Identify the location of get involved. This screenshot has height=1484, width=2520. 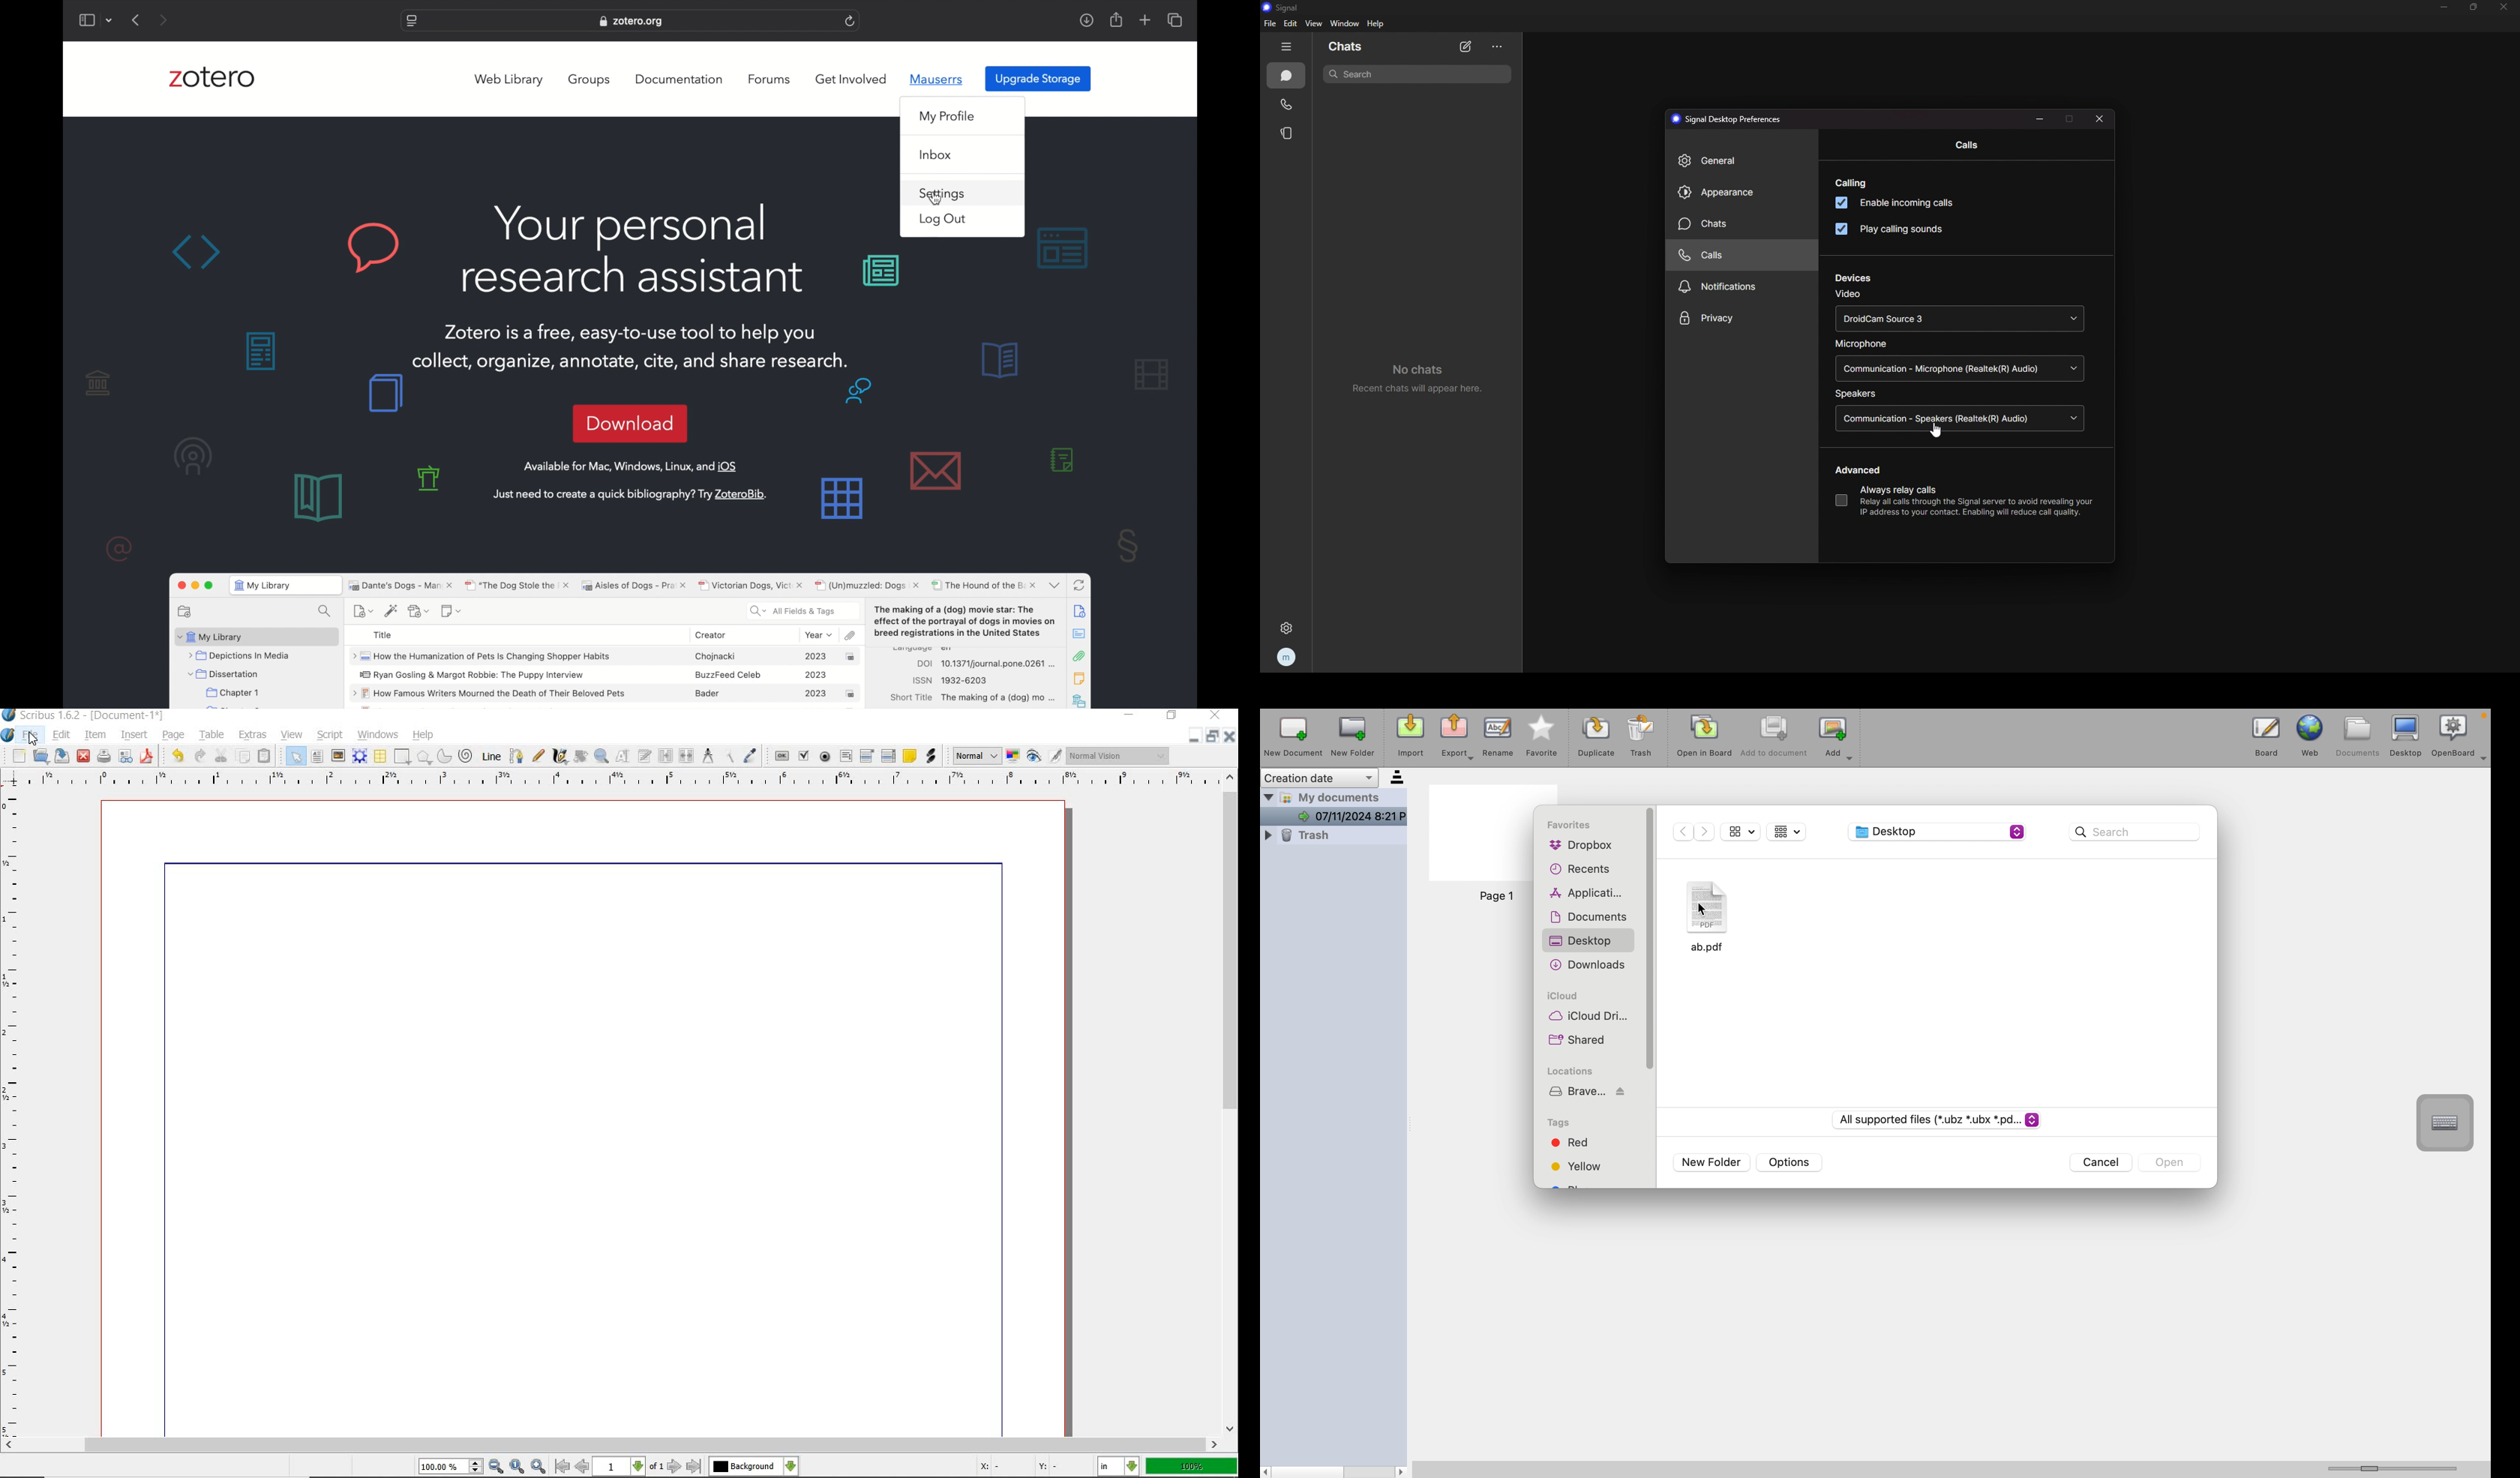
(851, 79).